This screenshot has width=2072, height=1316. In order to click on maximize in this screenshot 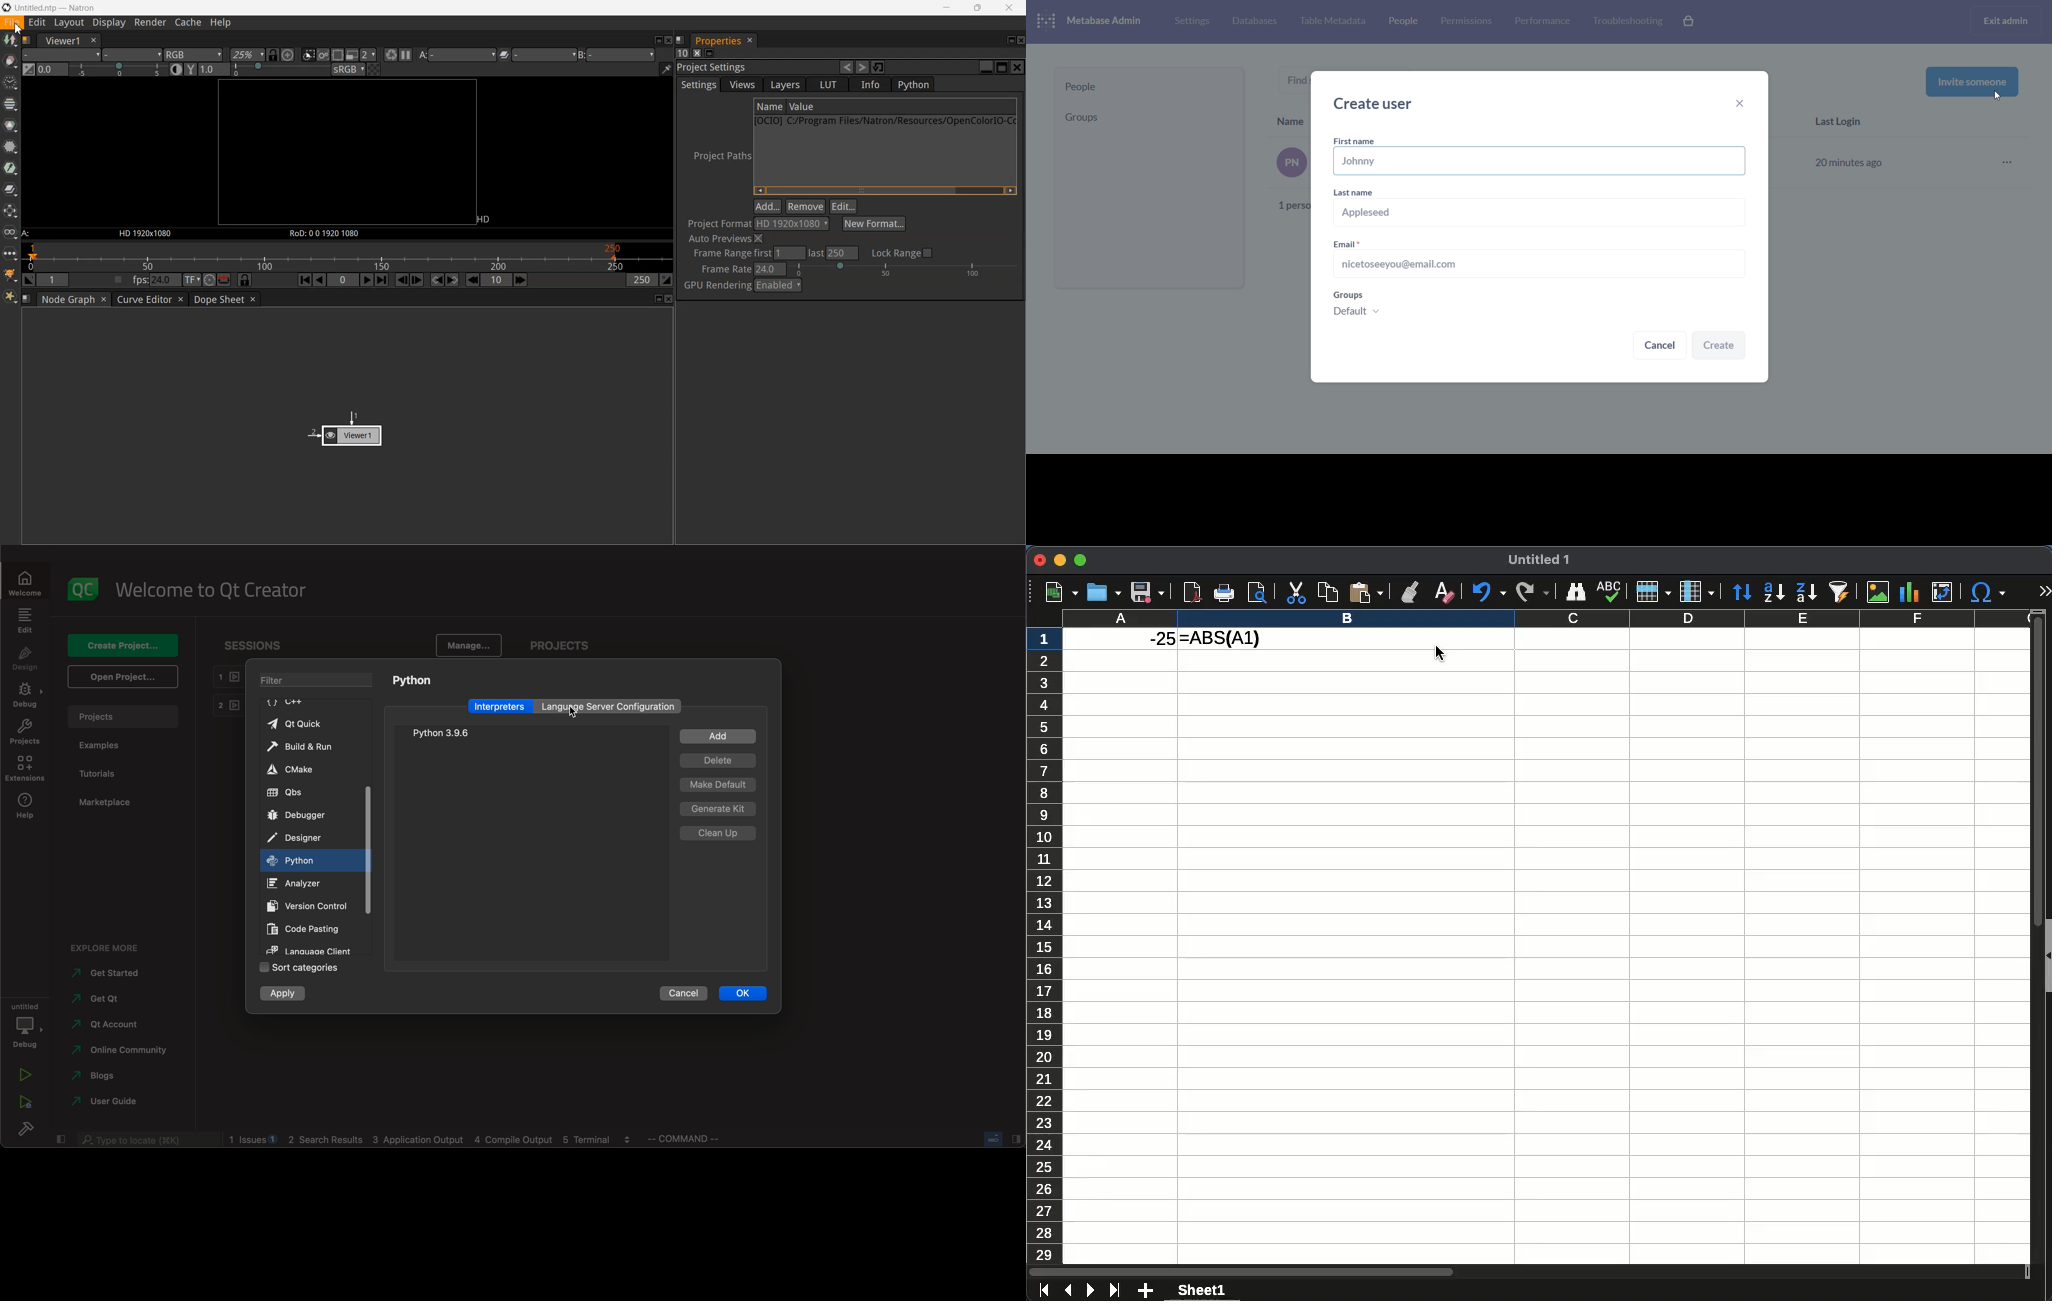, I will do `click(1081, 560)`.